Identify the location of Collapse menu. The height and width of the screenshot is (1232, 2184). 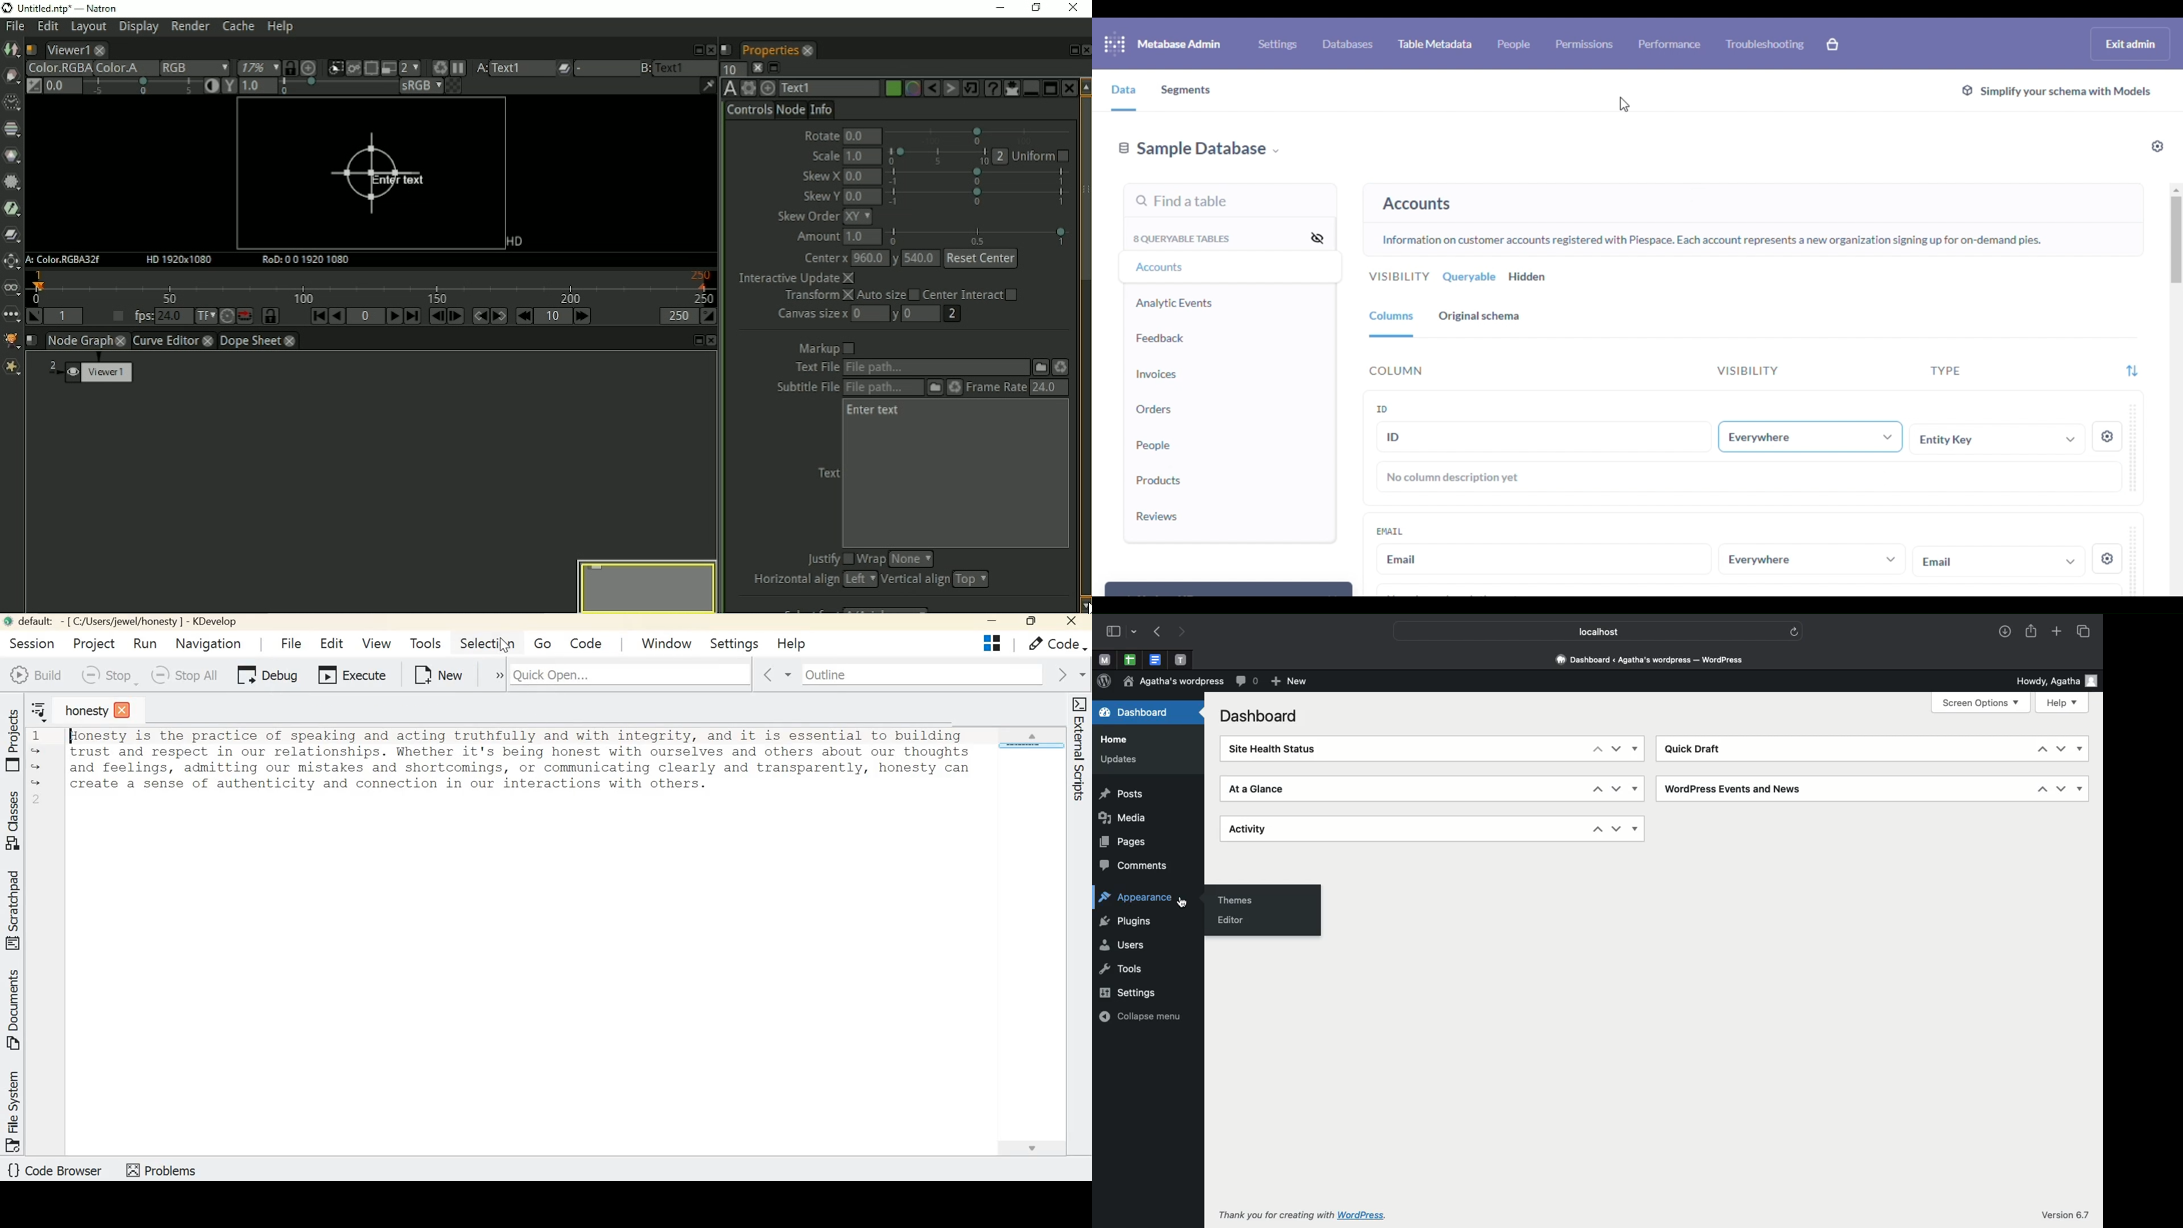
(1139, 1016).